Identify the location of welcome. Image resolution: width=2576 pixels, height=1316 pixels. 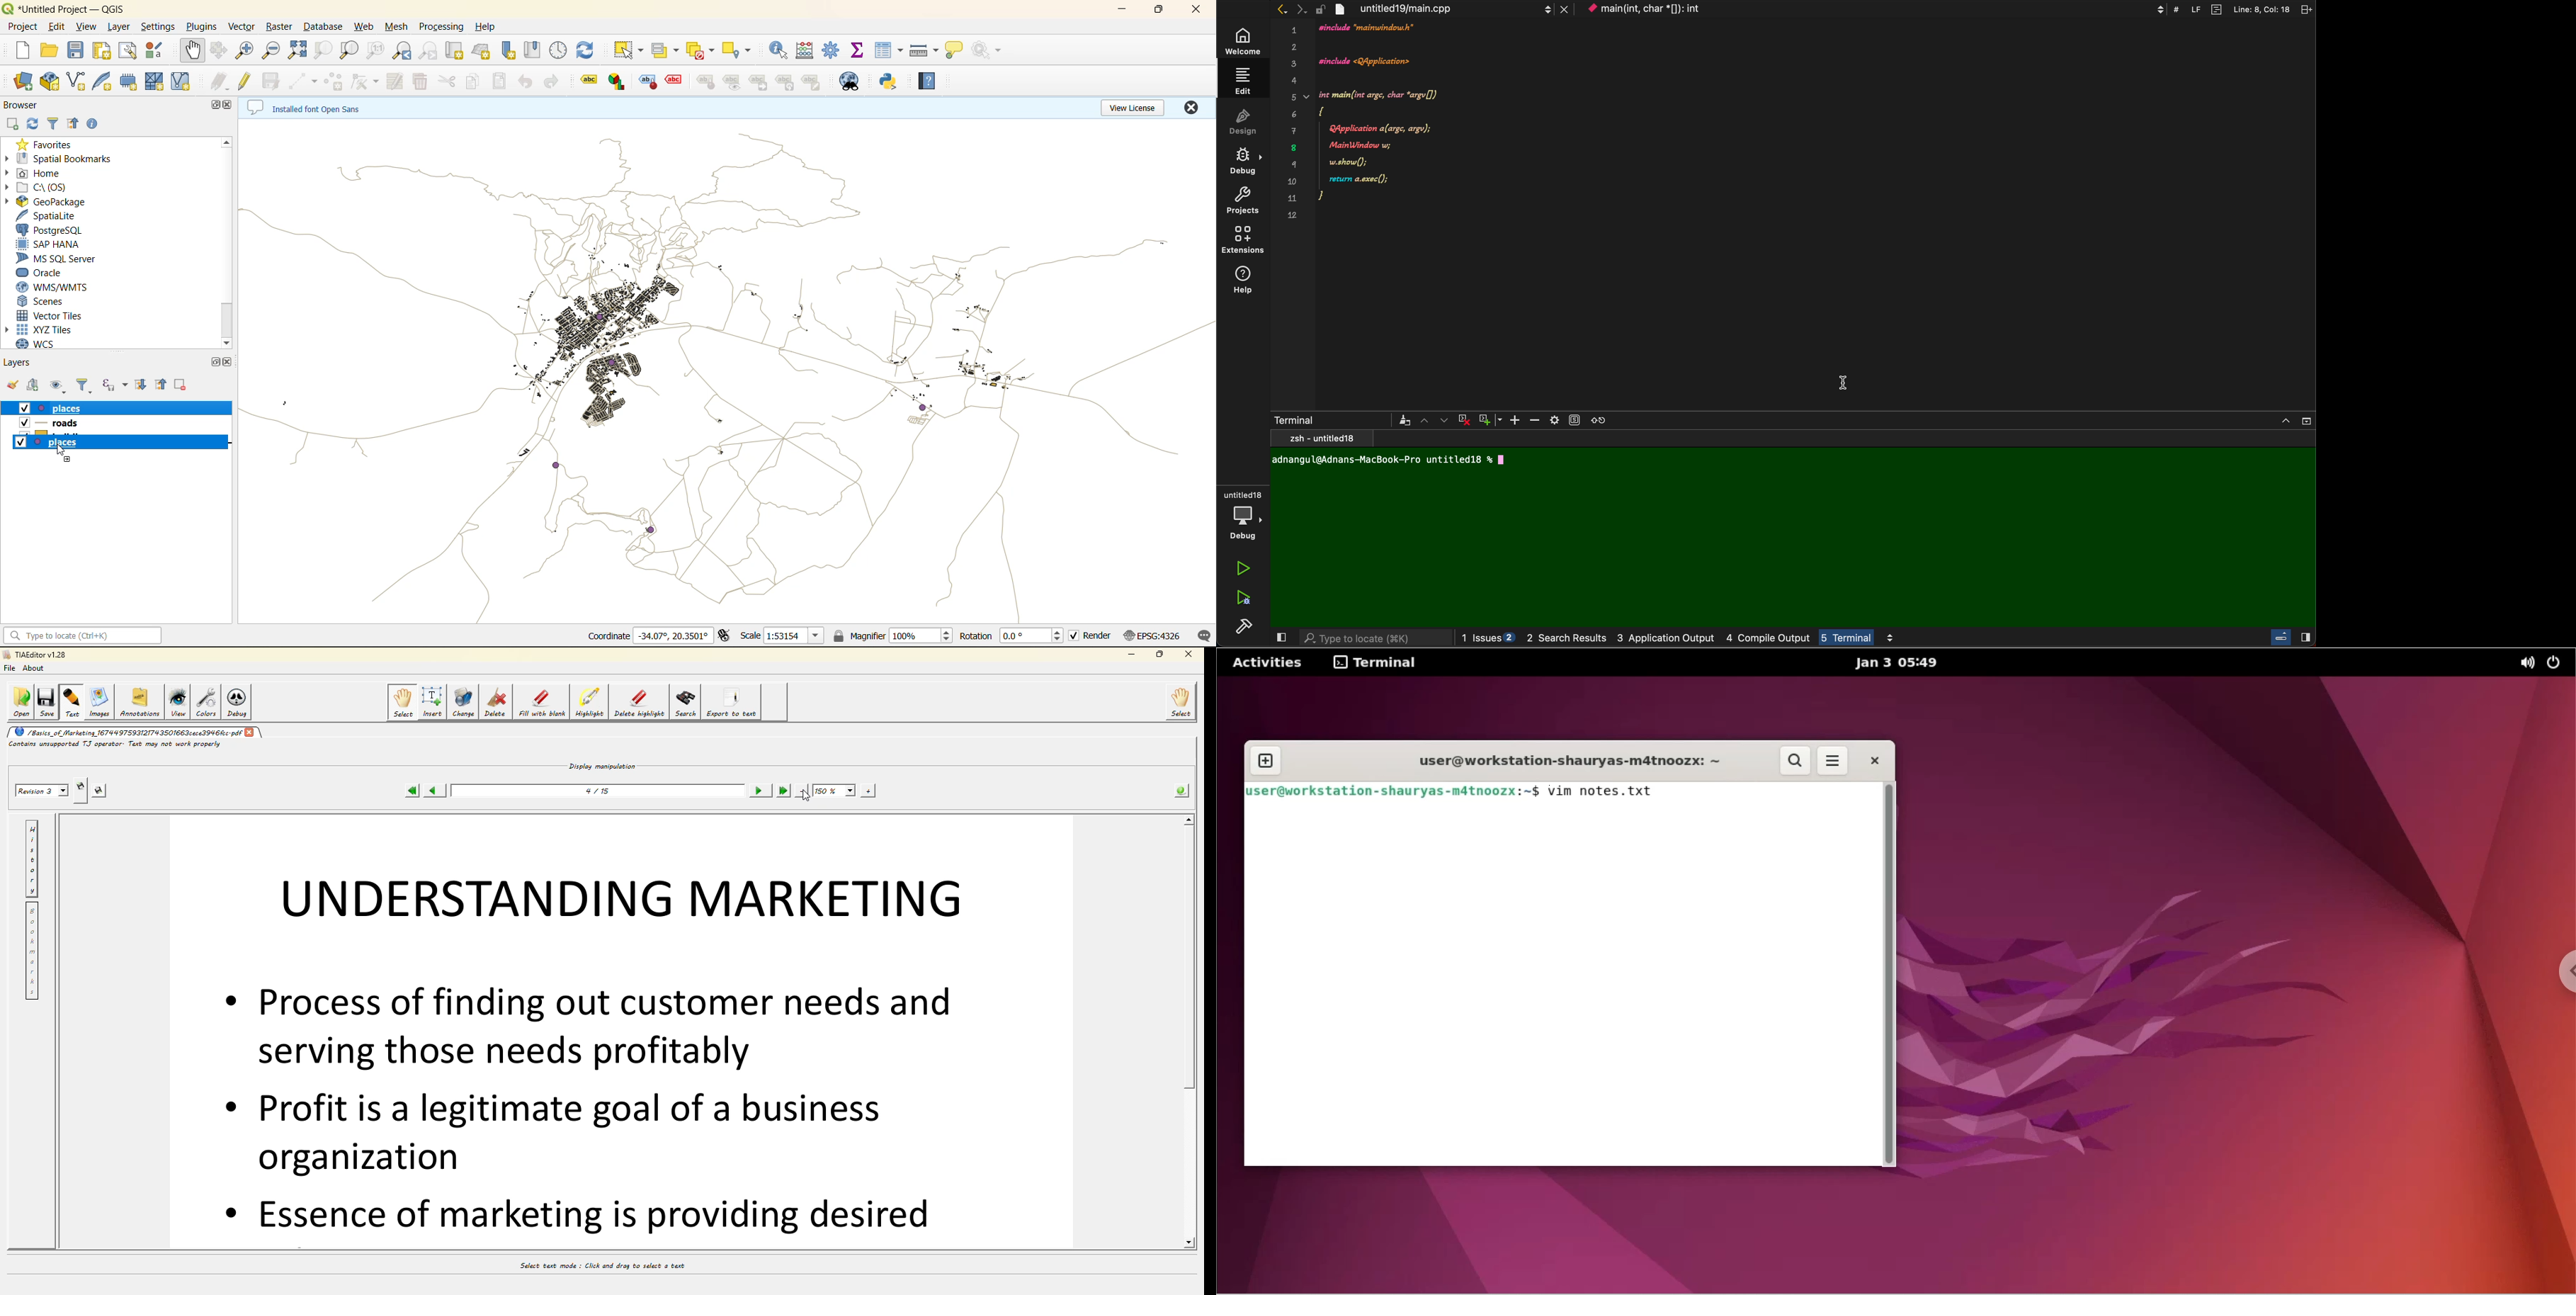
(1241, 42).